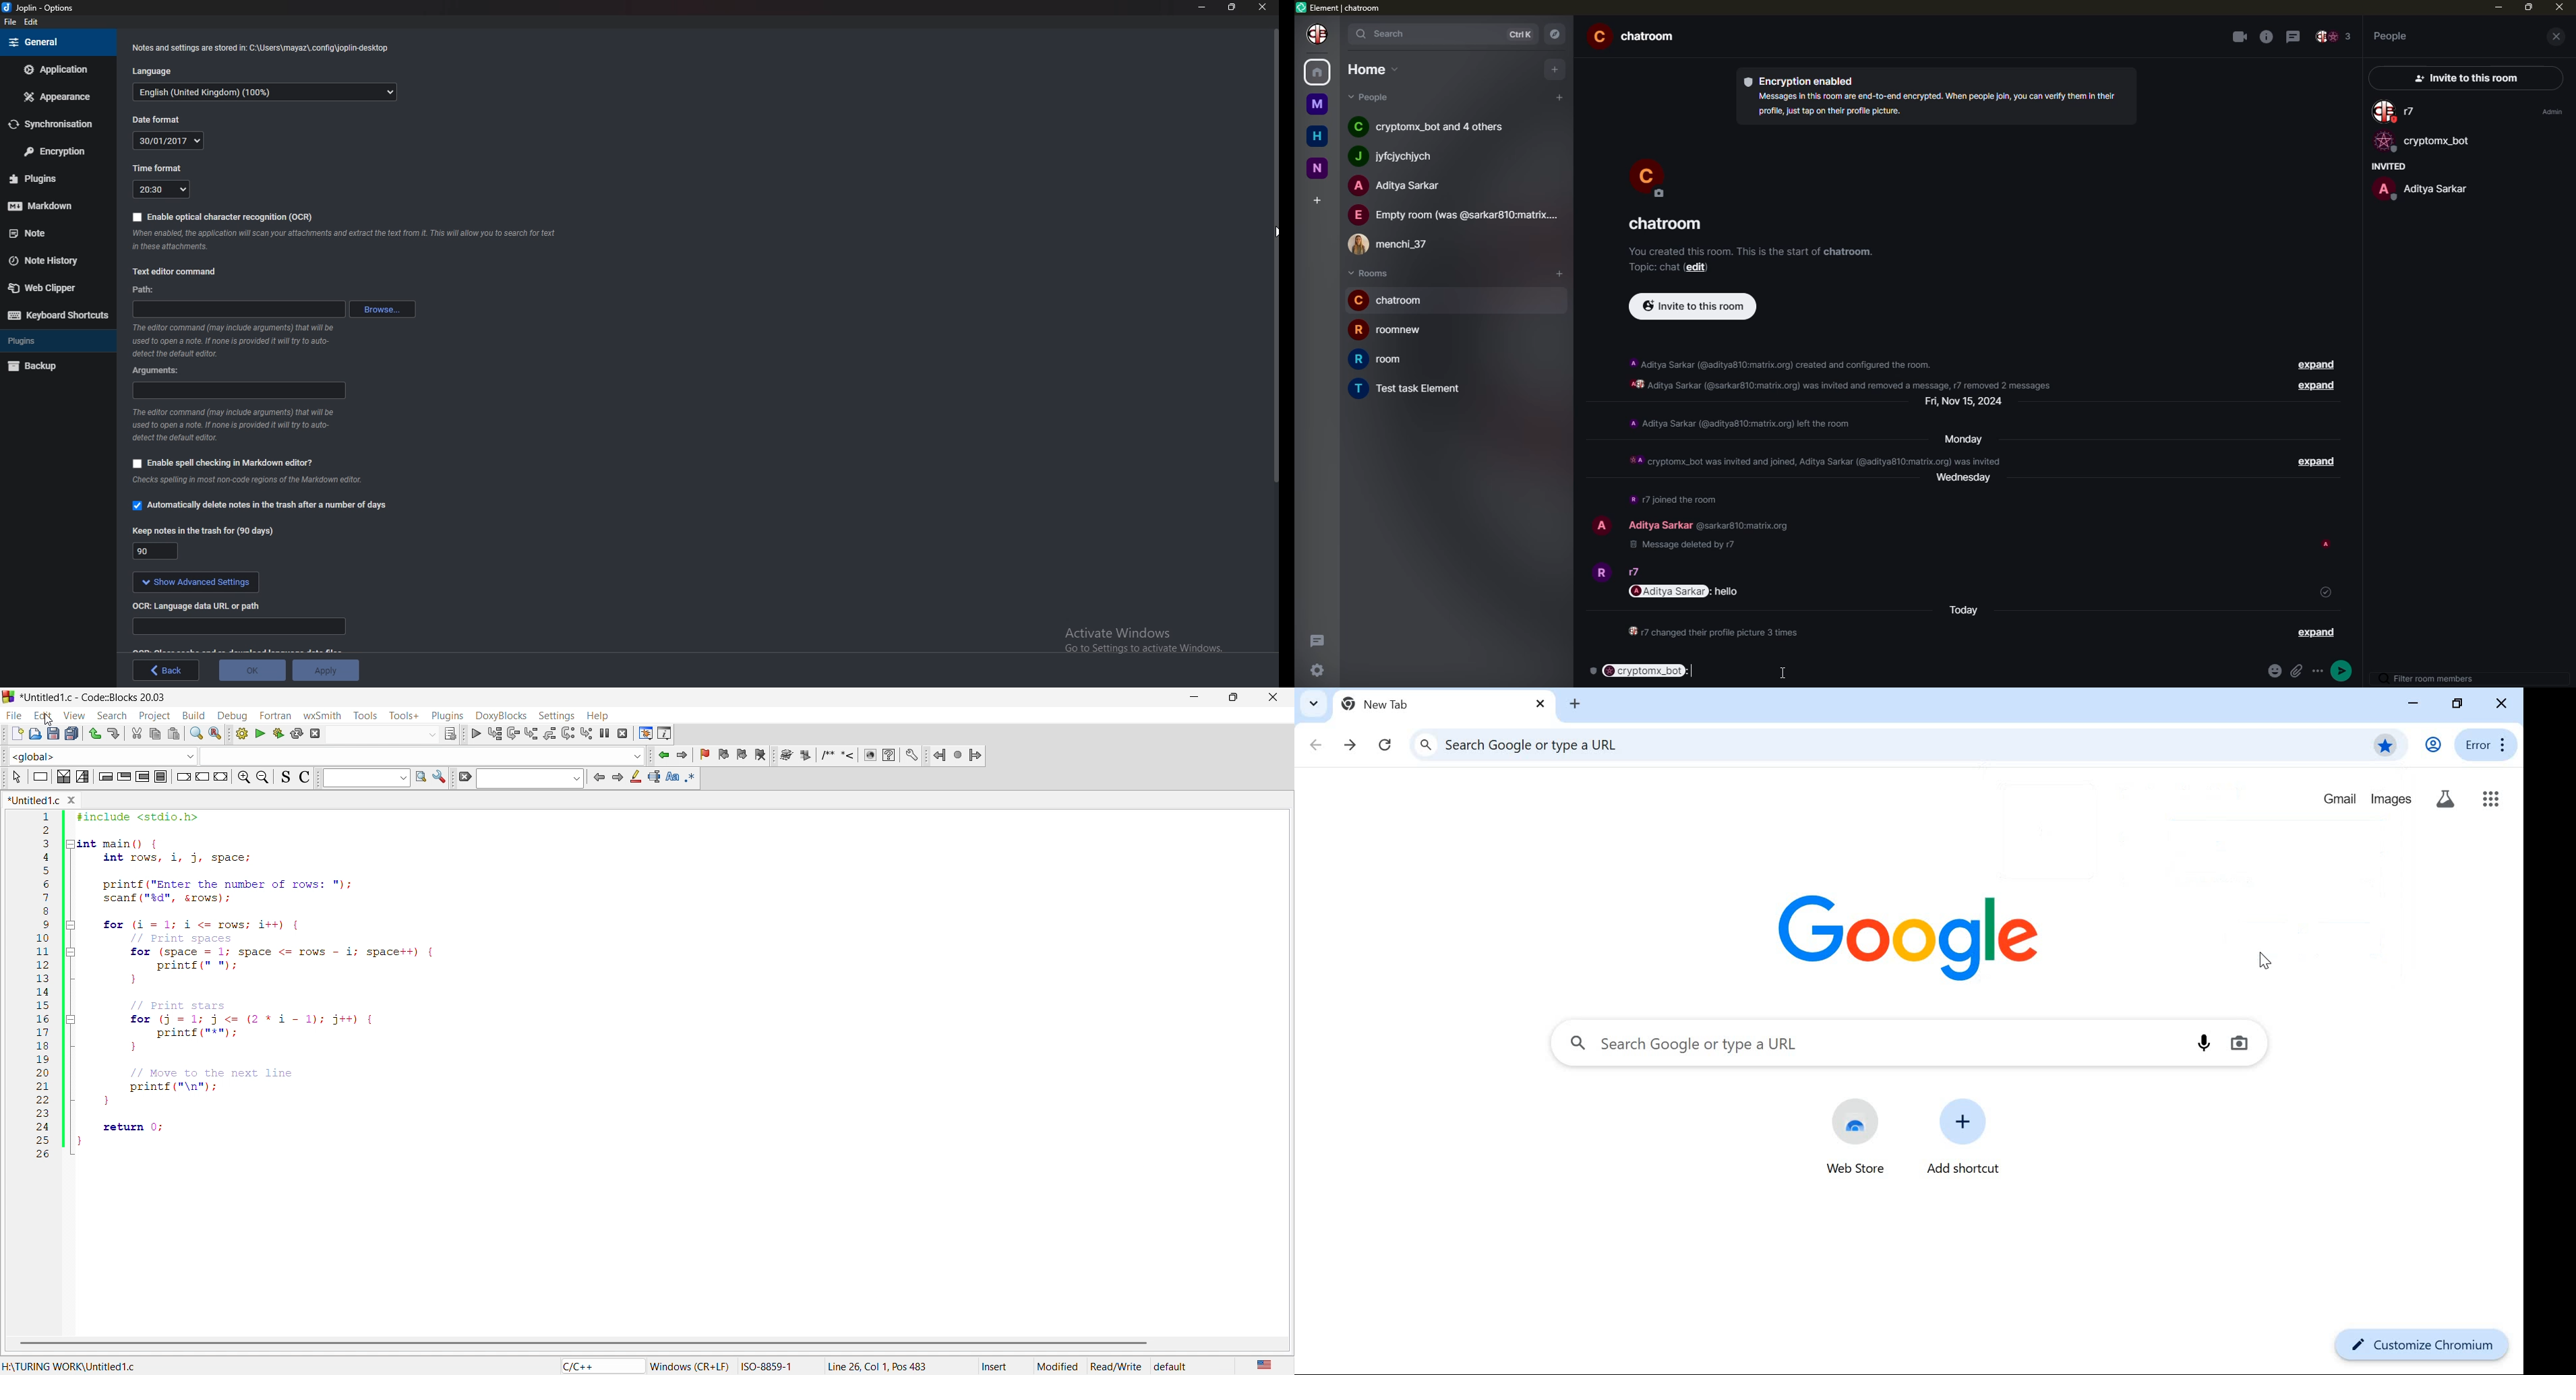 Image resolution: width=2576 pixels, height=1400 pixels. Describe the element at coordinates (529, 780) in the screenshot. I see `search bar` at that location.